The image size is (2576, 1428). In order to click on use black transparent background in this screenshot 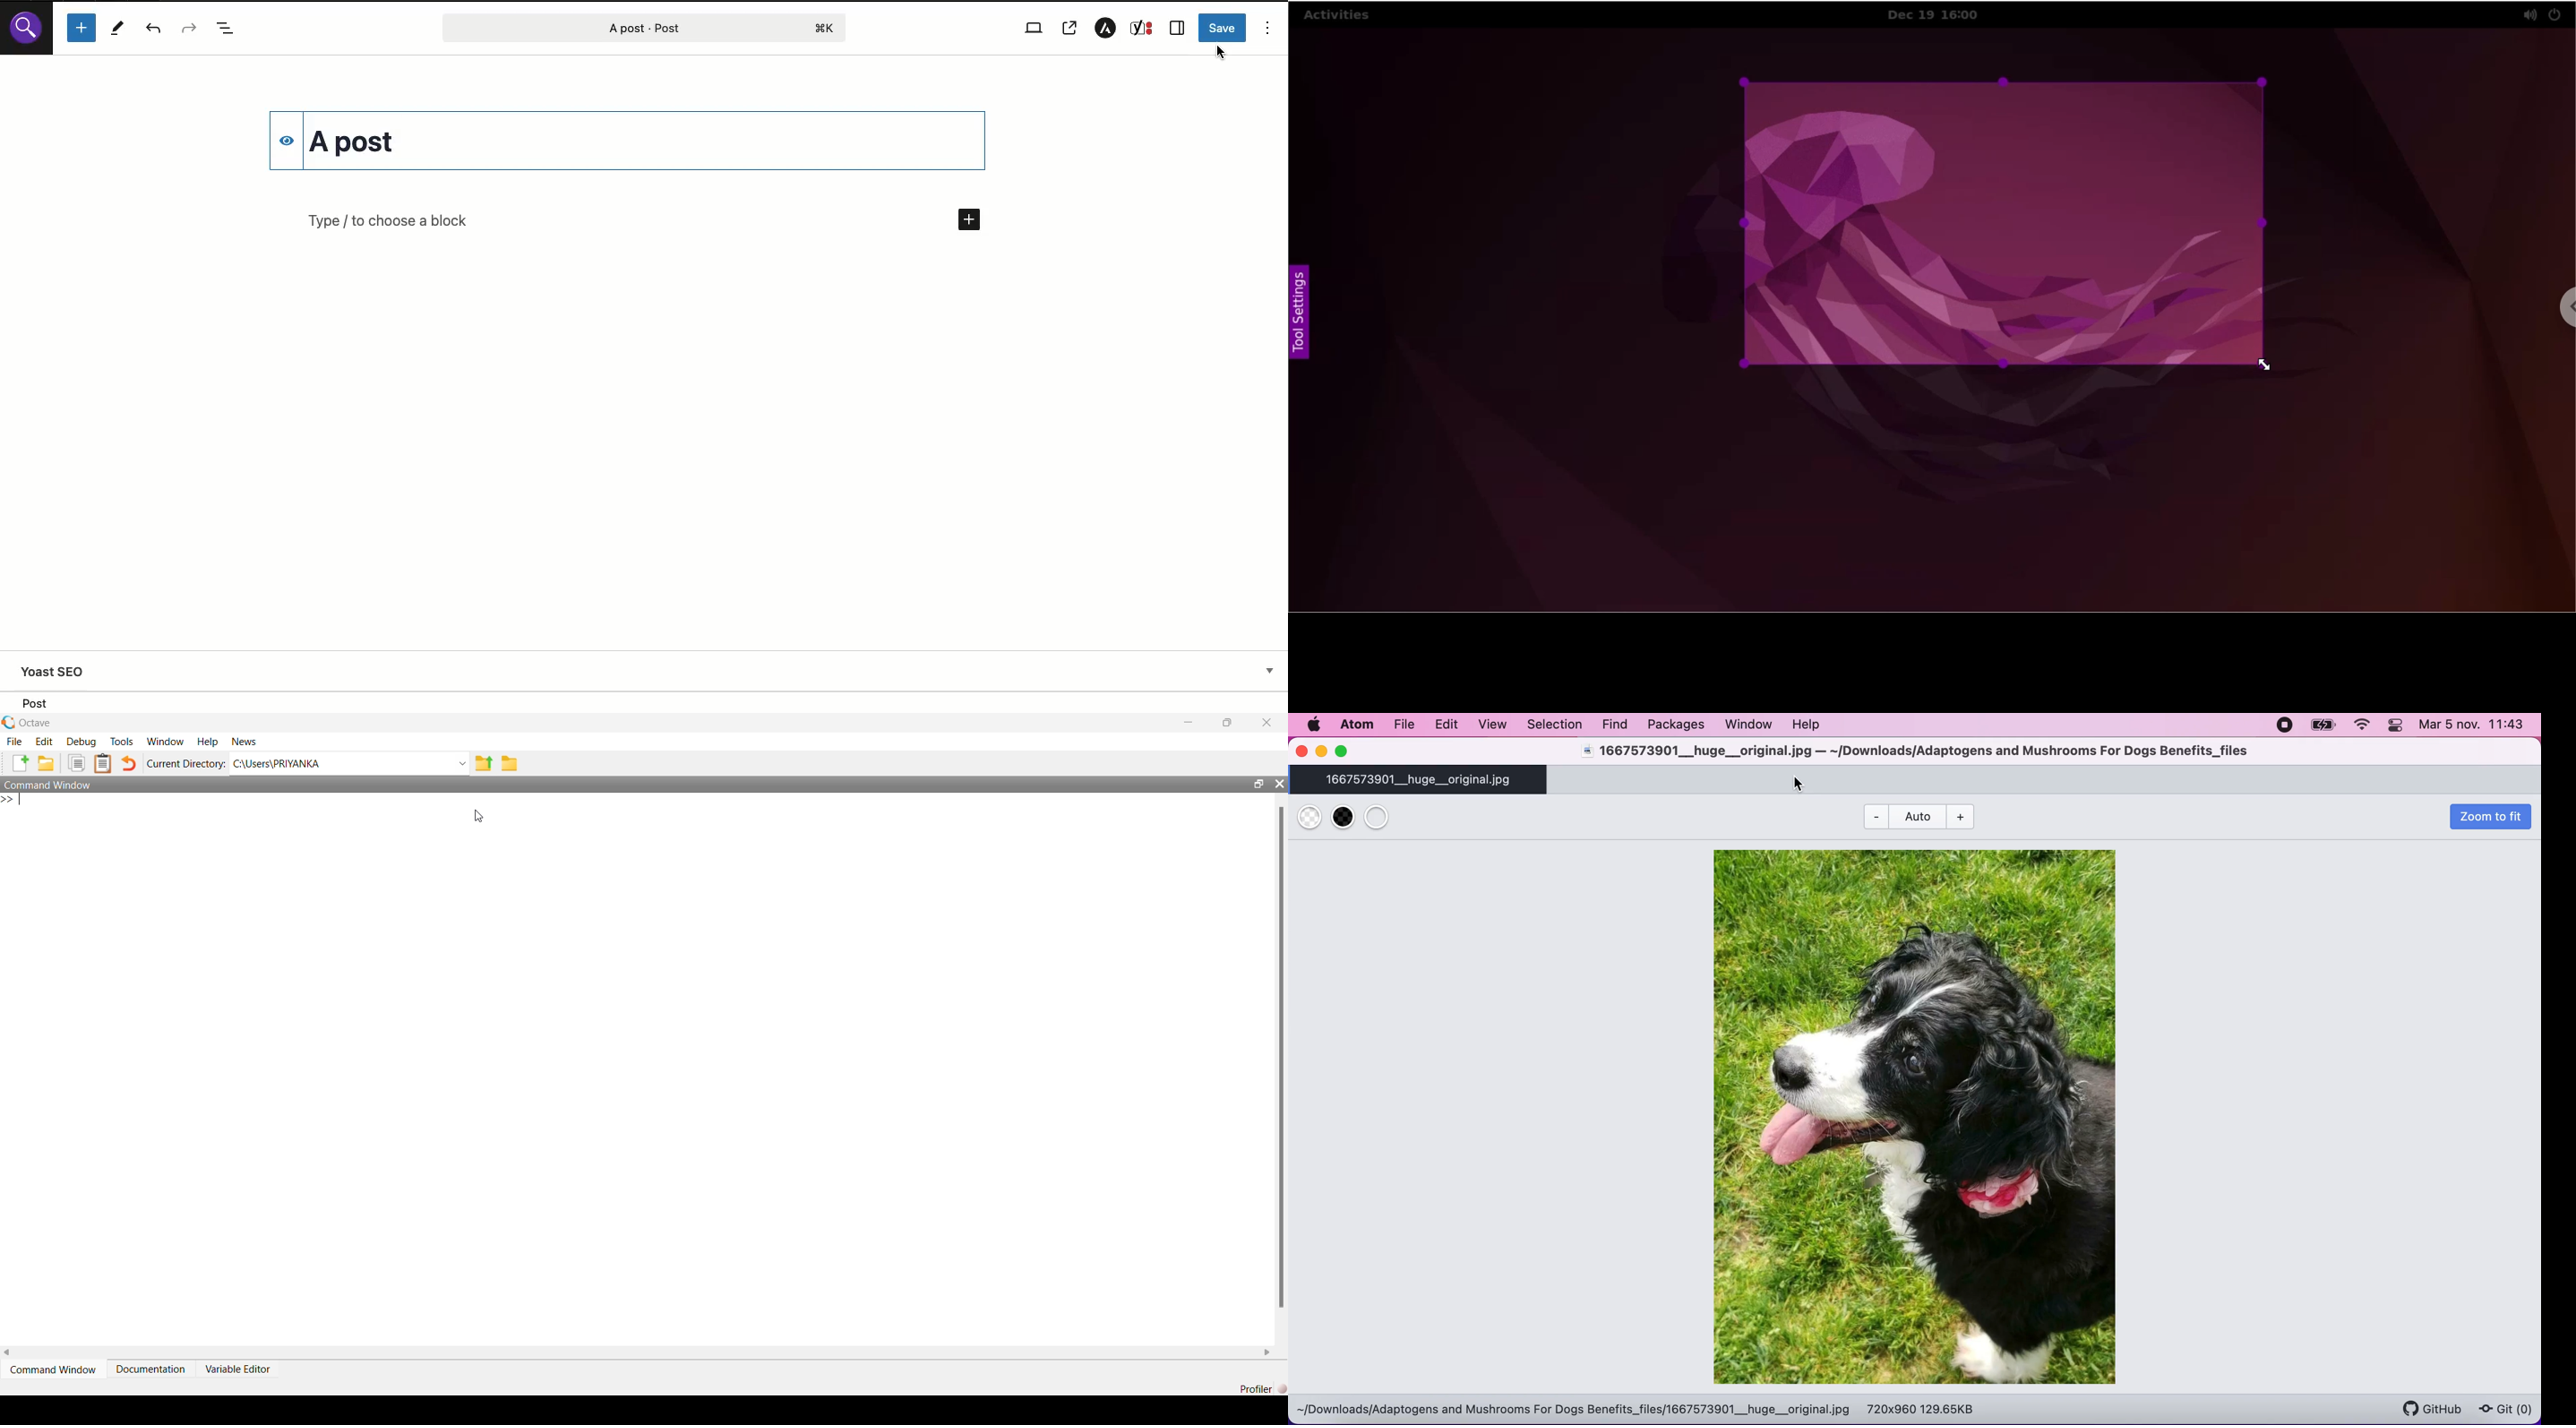, I will do `click(1340, 818)`.